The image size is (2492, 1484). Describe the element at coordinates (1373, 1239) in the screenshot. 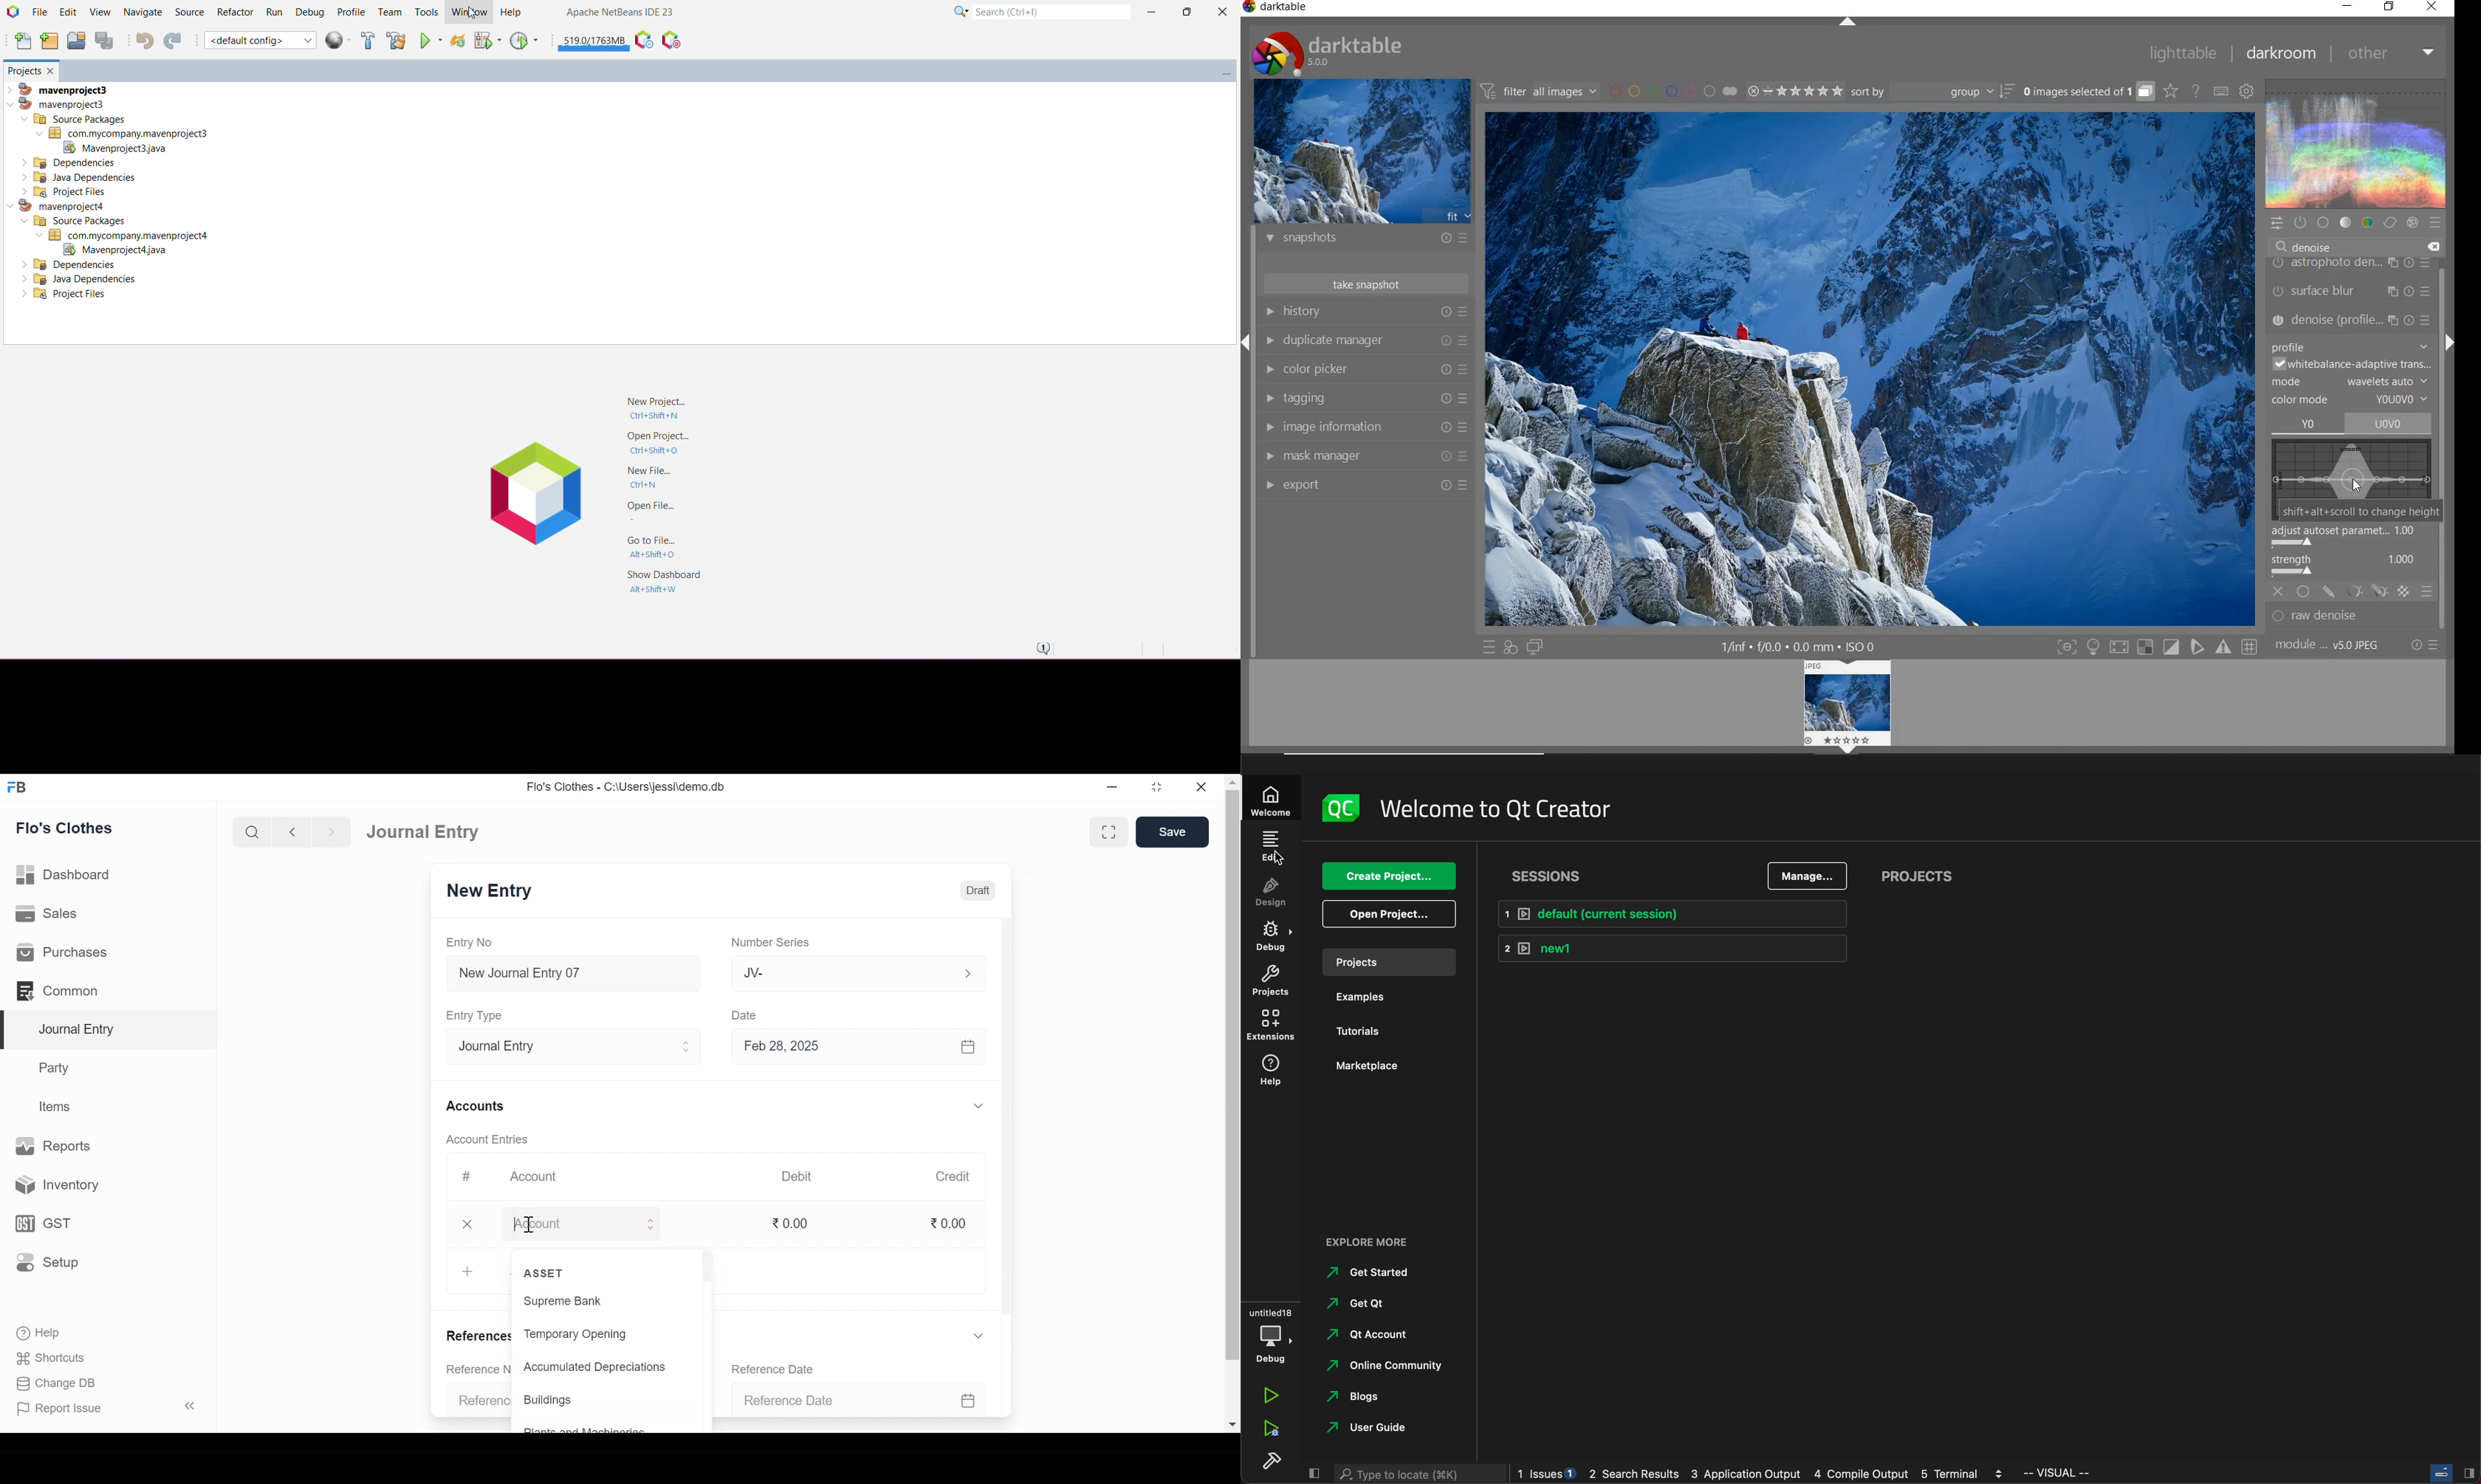

I see `explore more` at that location.